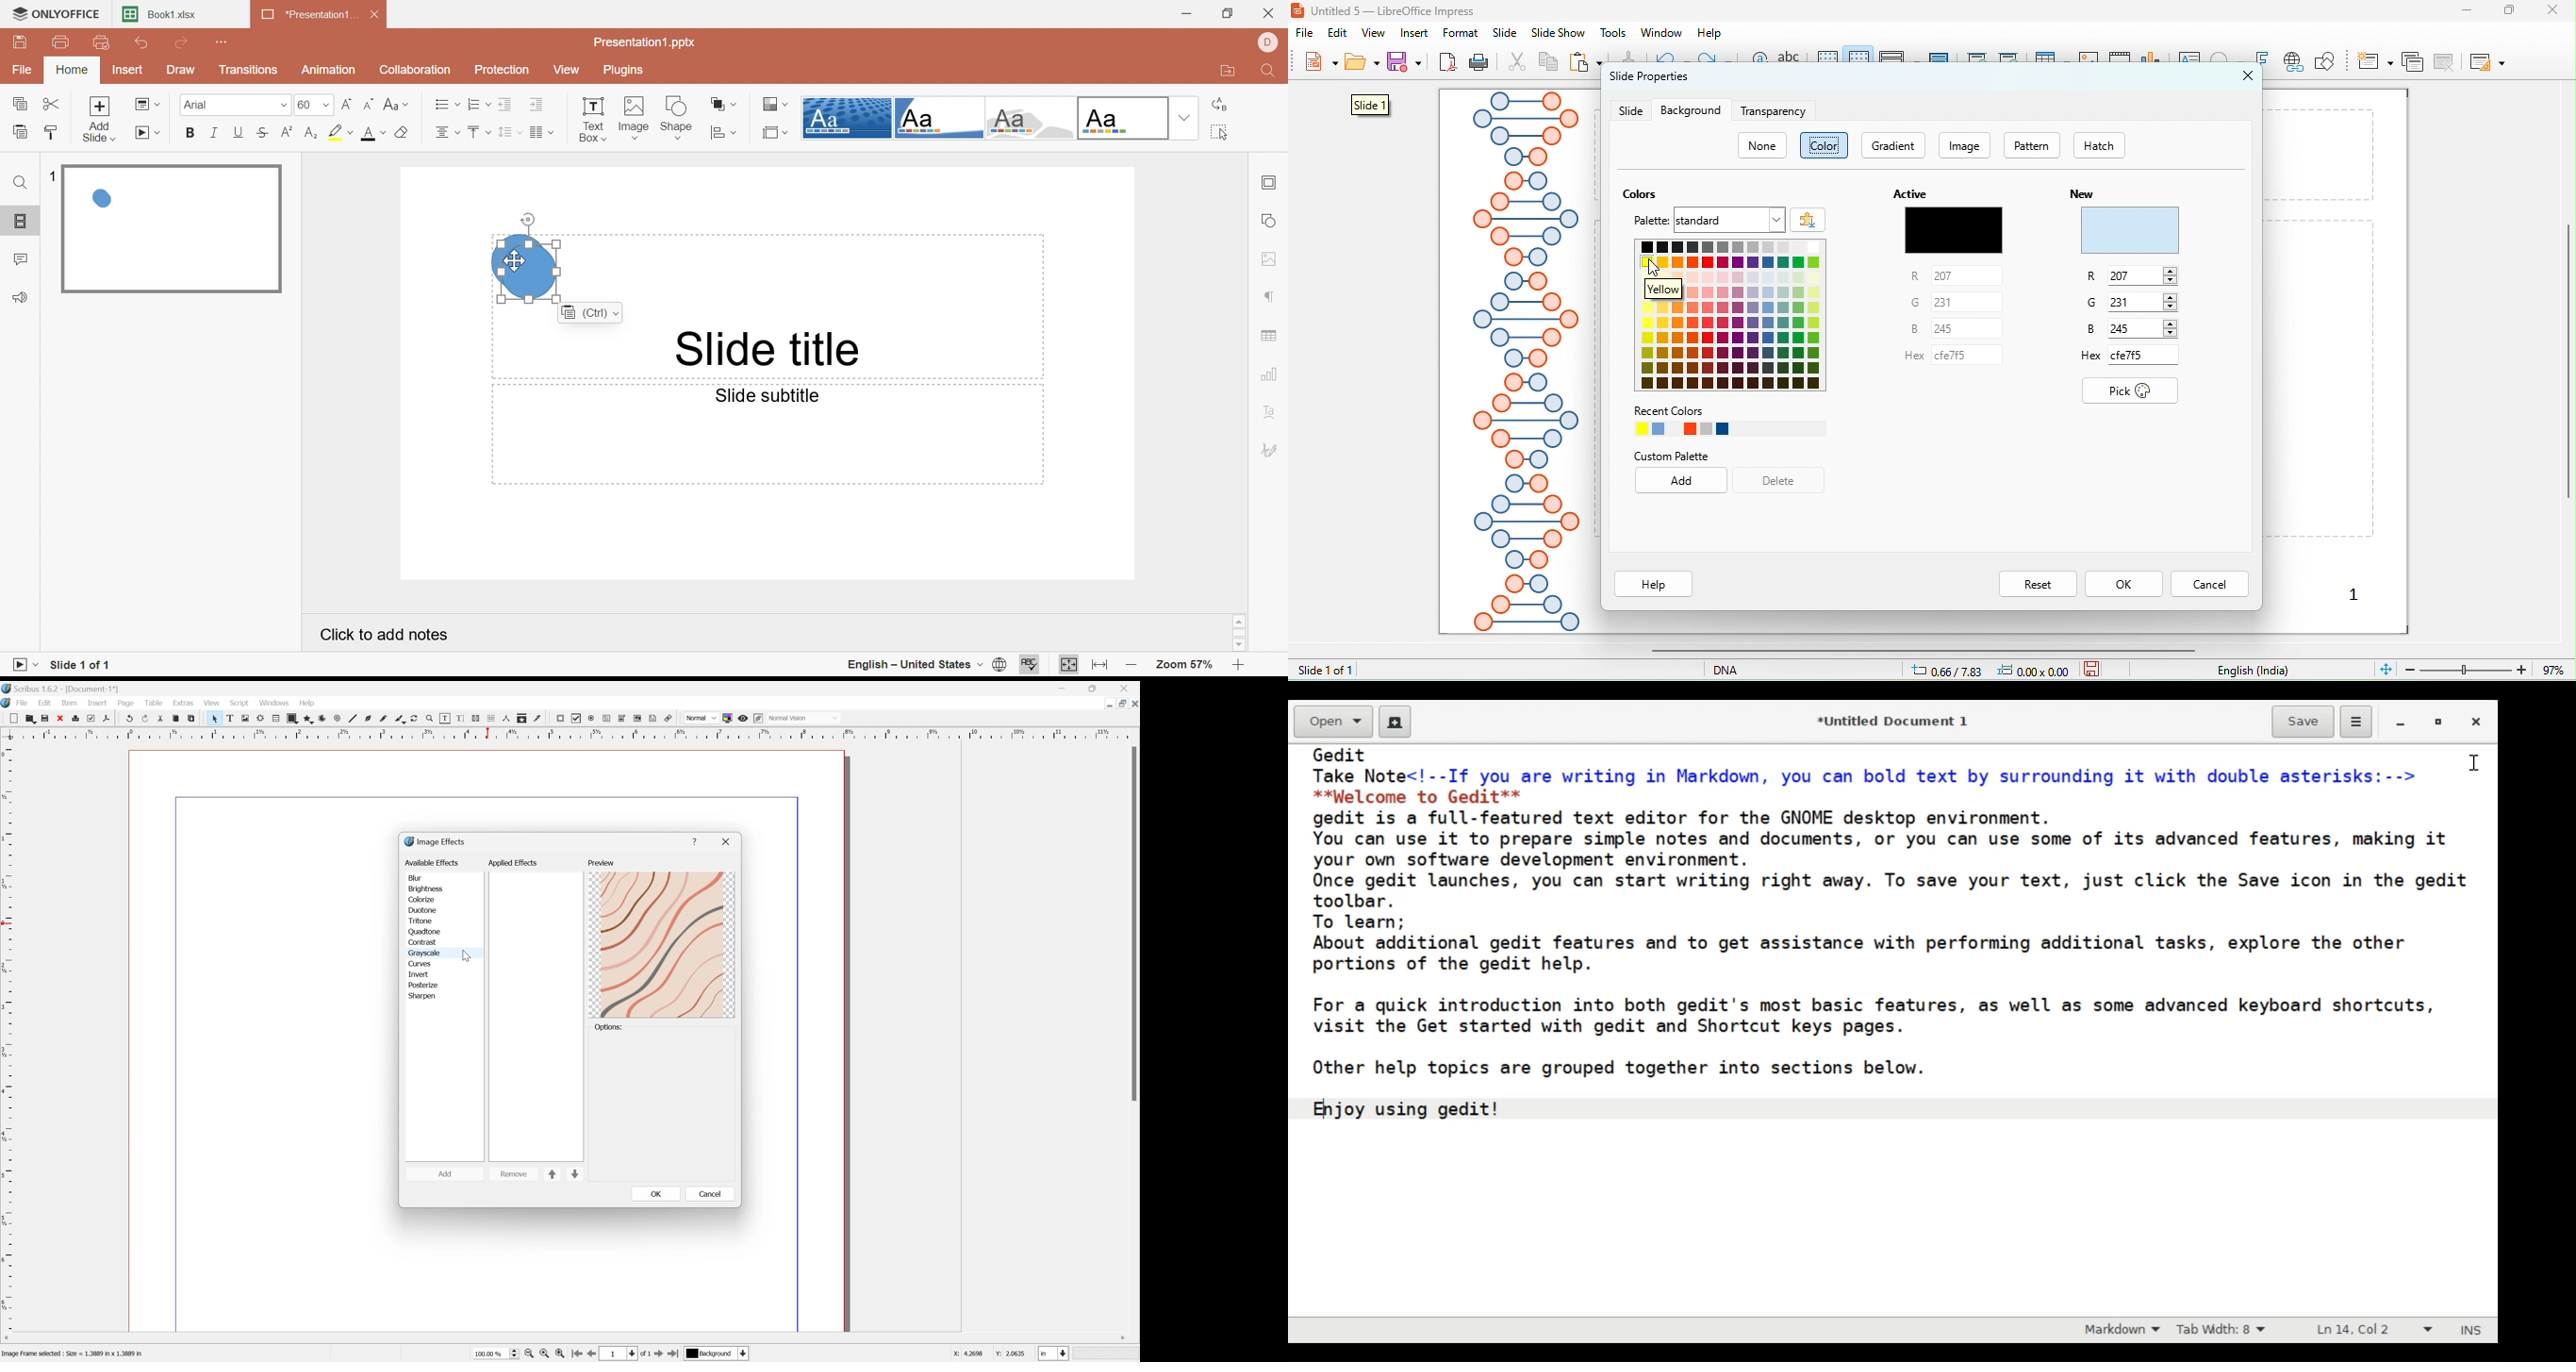 This screenshot has width=2576, height=1372. Describe the element at coordinates (1780, 480) in the screenshot. I see `delete` at that location.